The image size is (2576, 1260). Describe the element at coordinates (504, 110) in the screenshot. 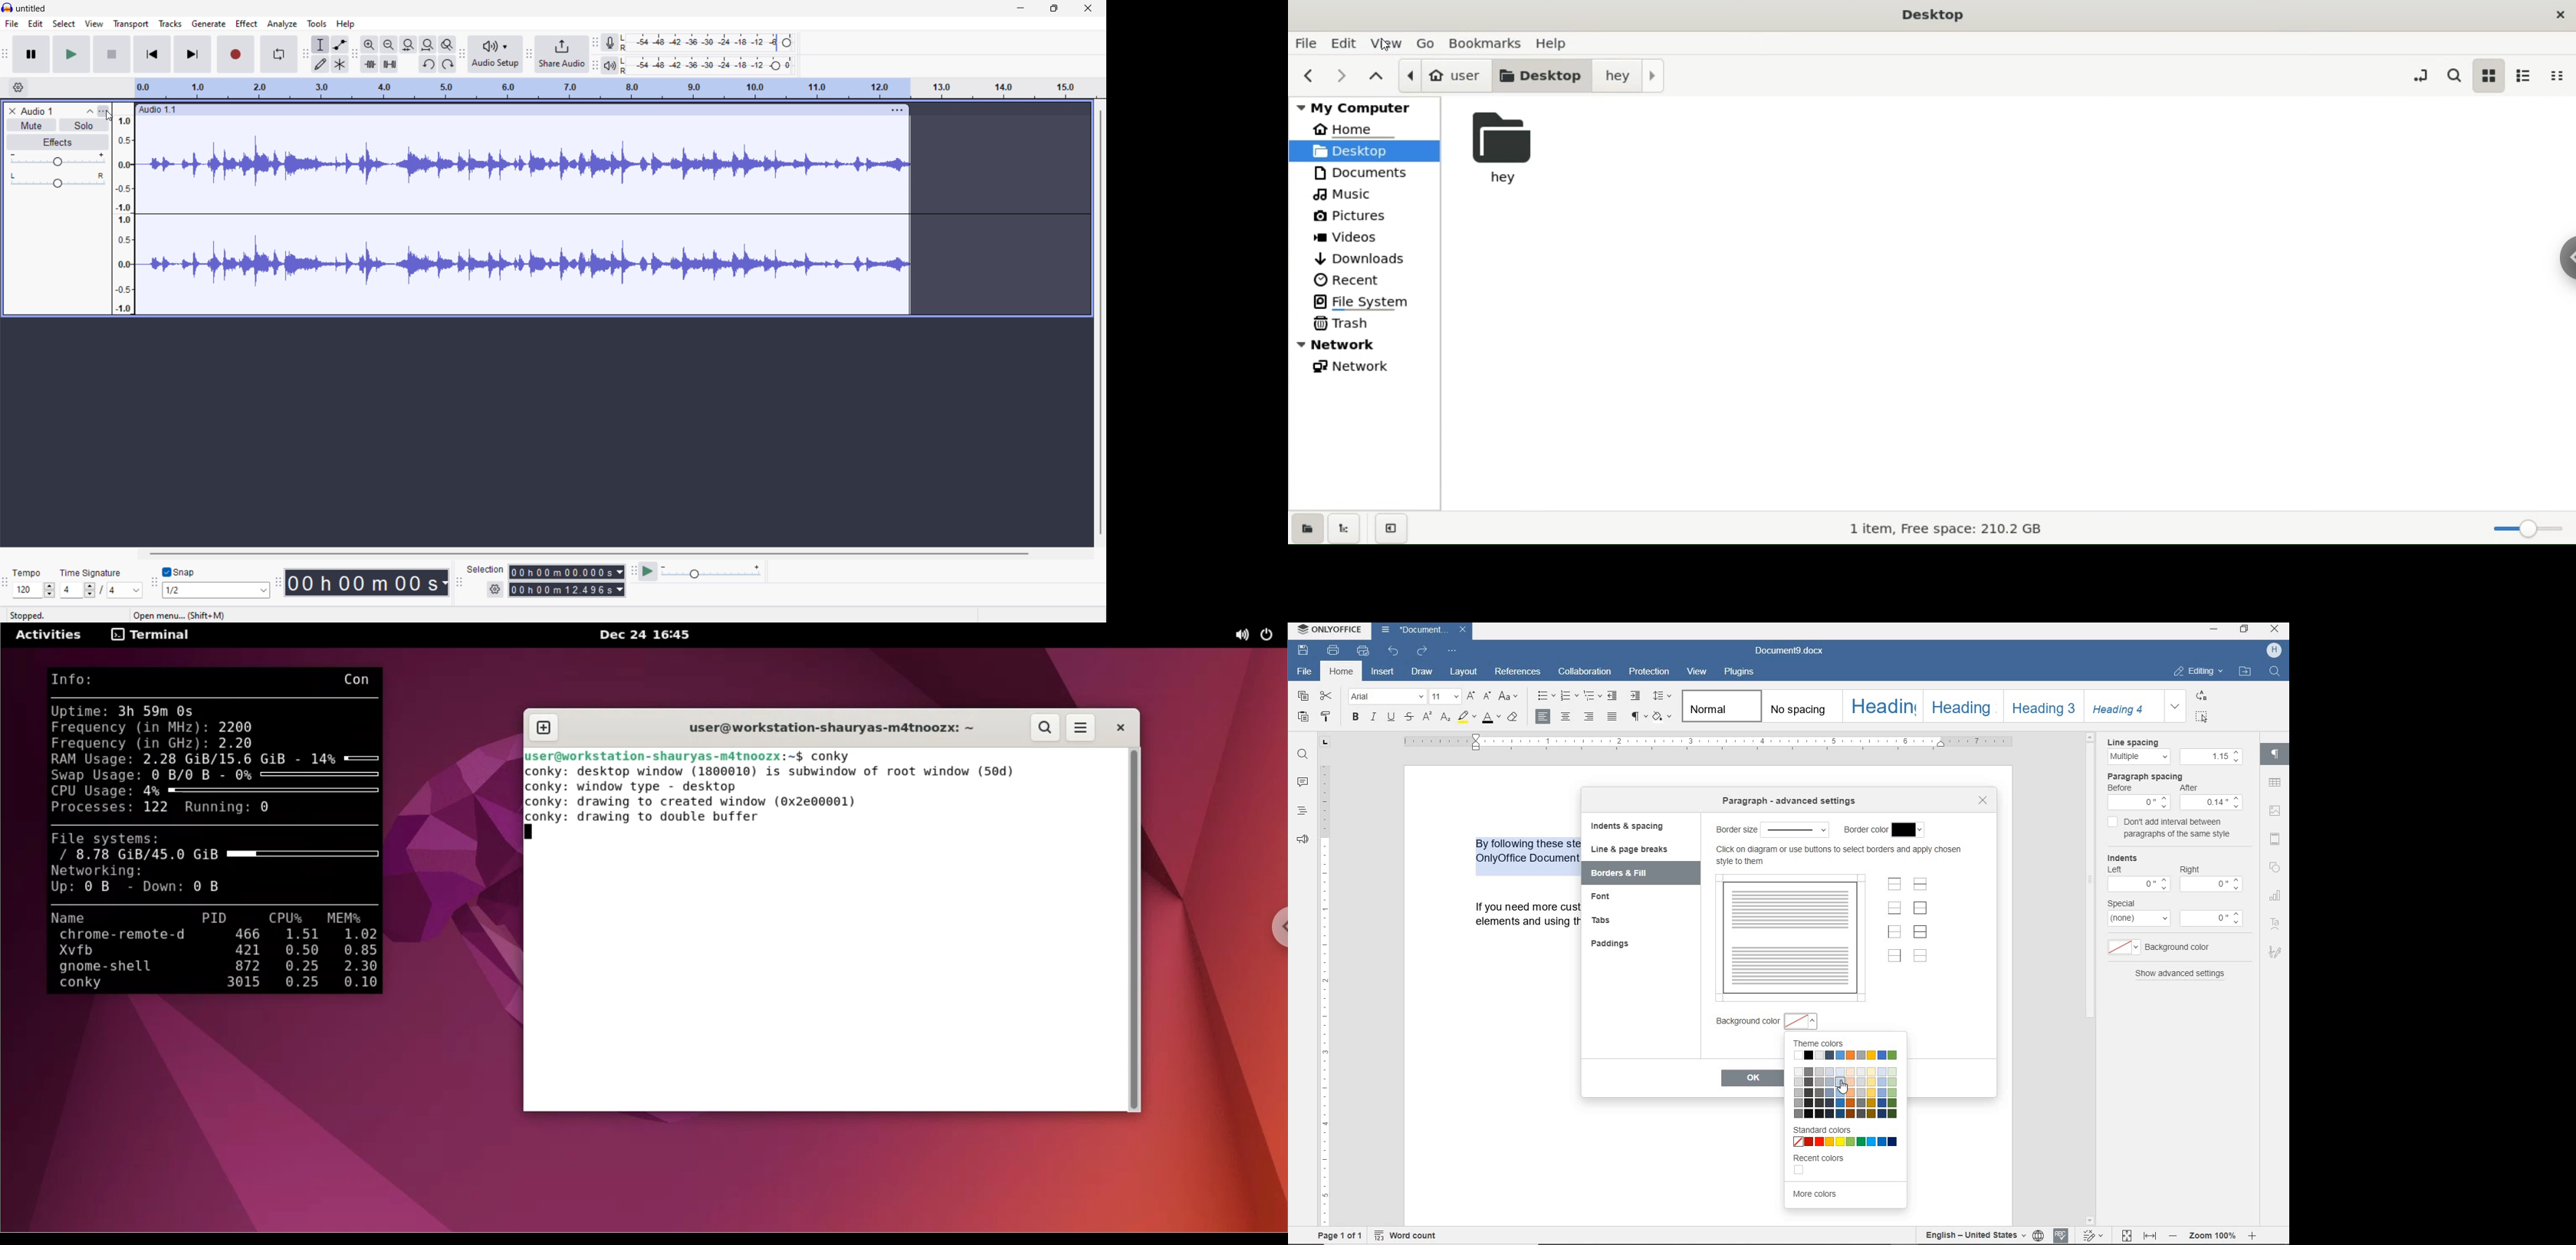

I see `Audio 1.1` at that location.